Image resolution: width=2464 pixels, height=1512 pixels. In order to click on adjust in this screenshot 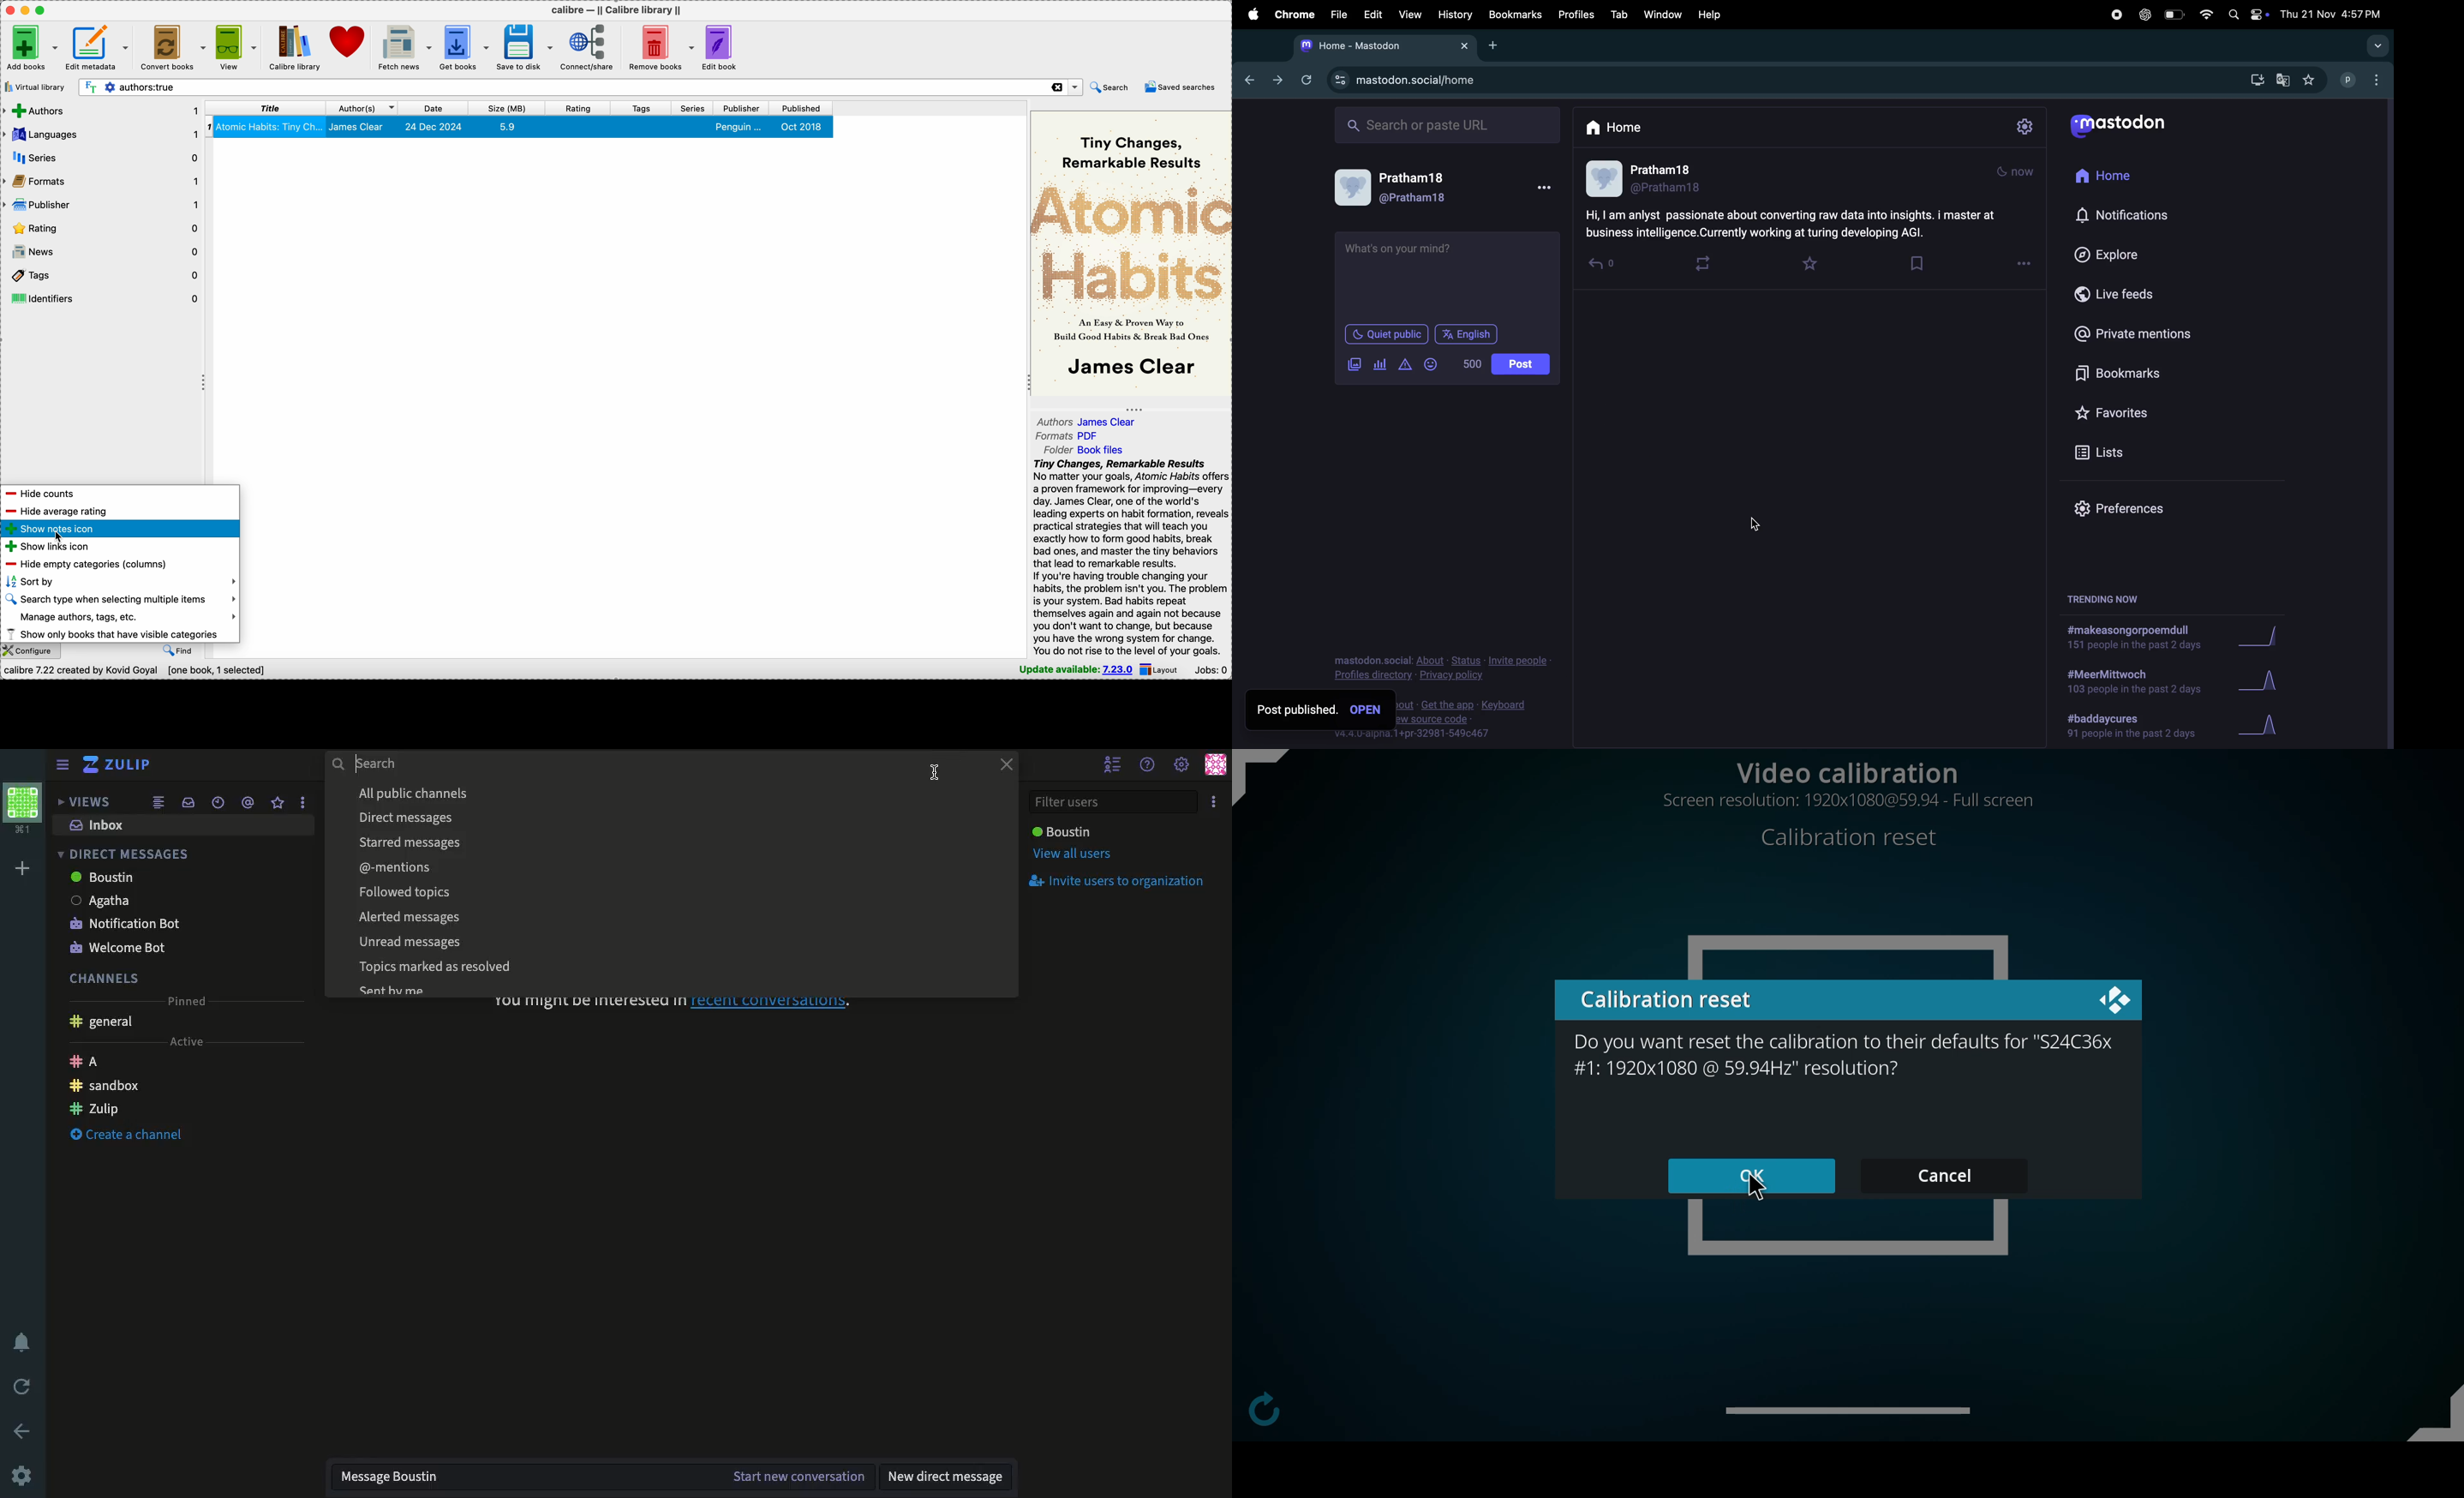, I will do `click(1275, 778)`.